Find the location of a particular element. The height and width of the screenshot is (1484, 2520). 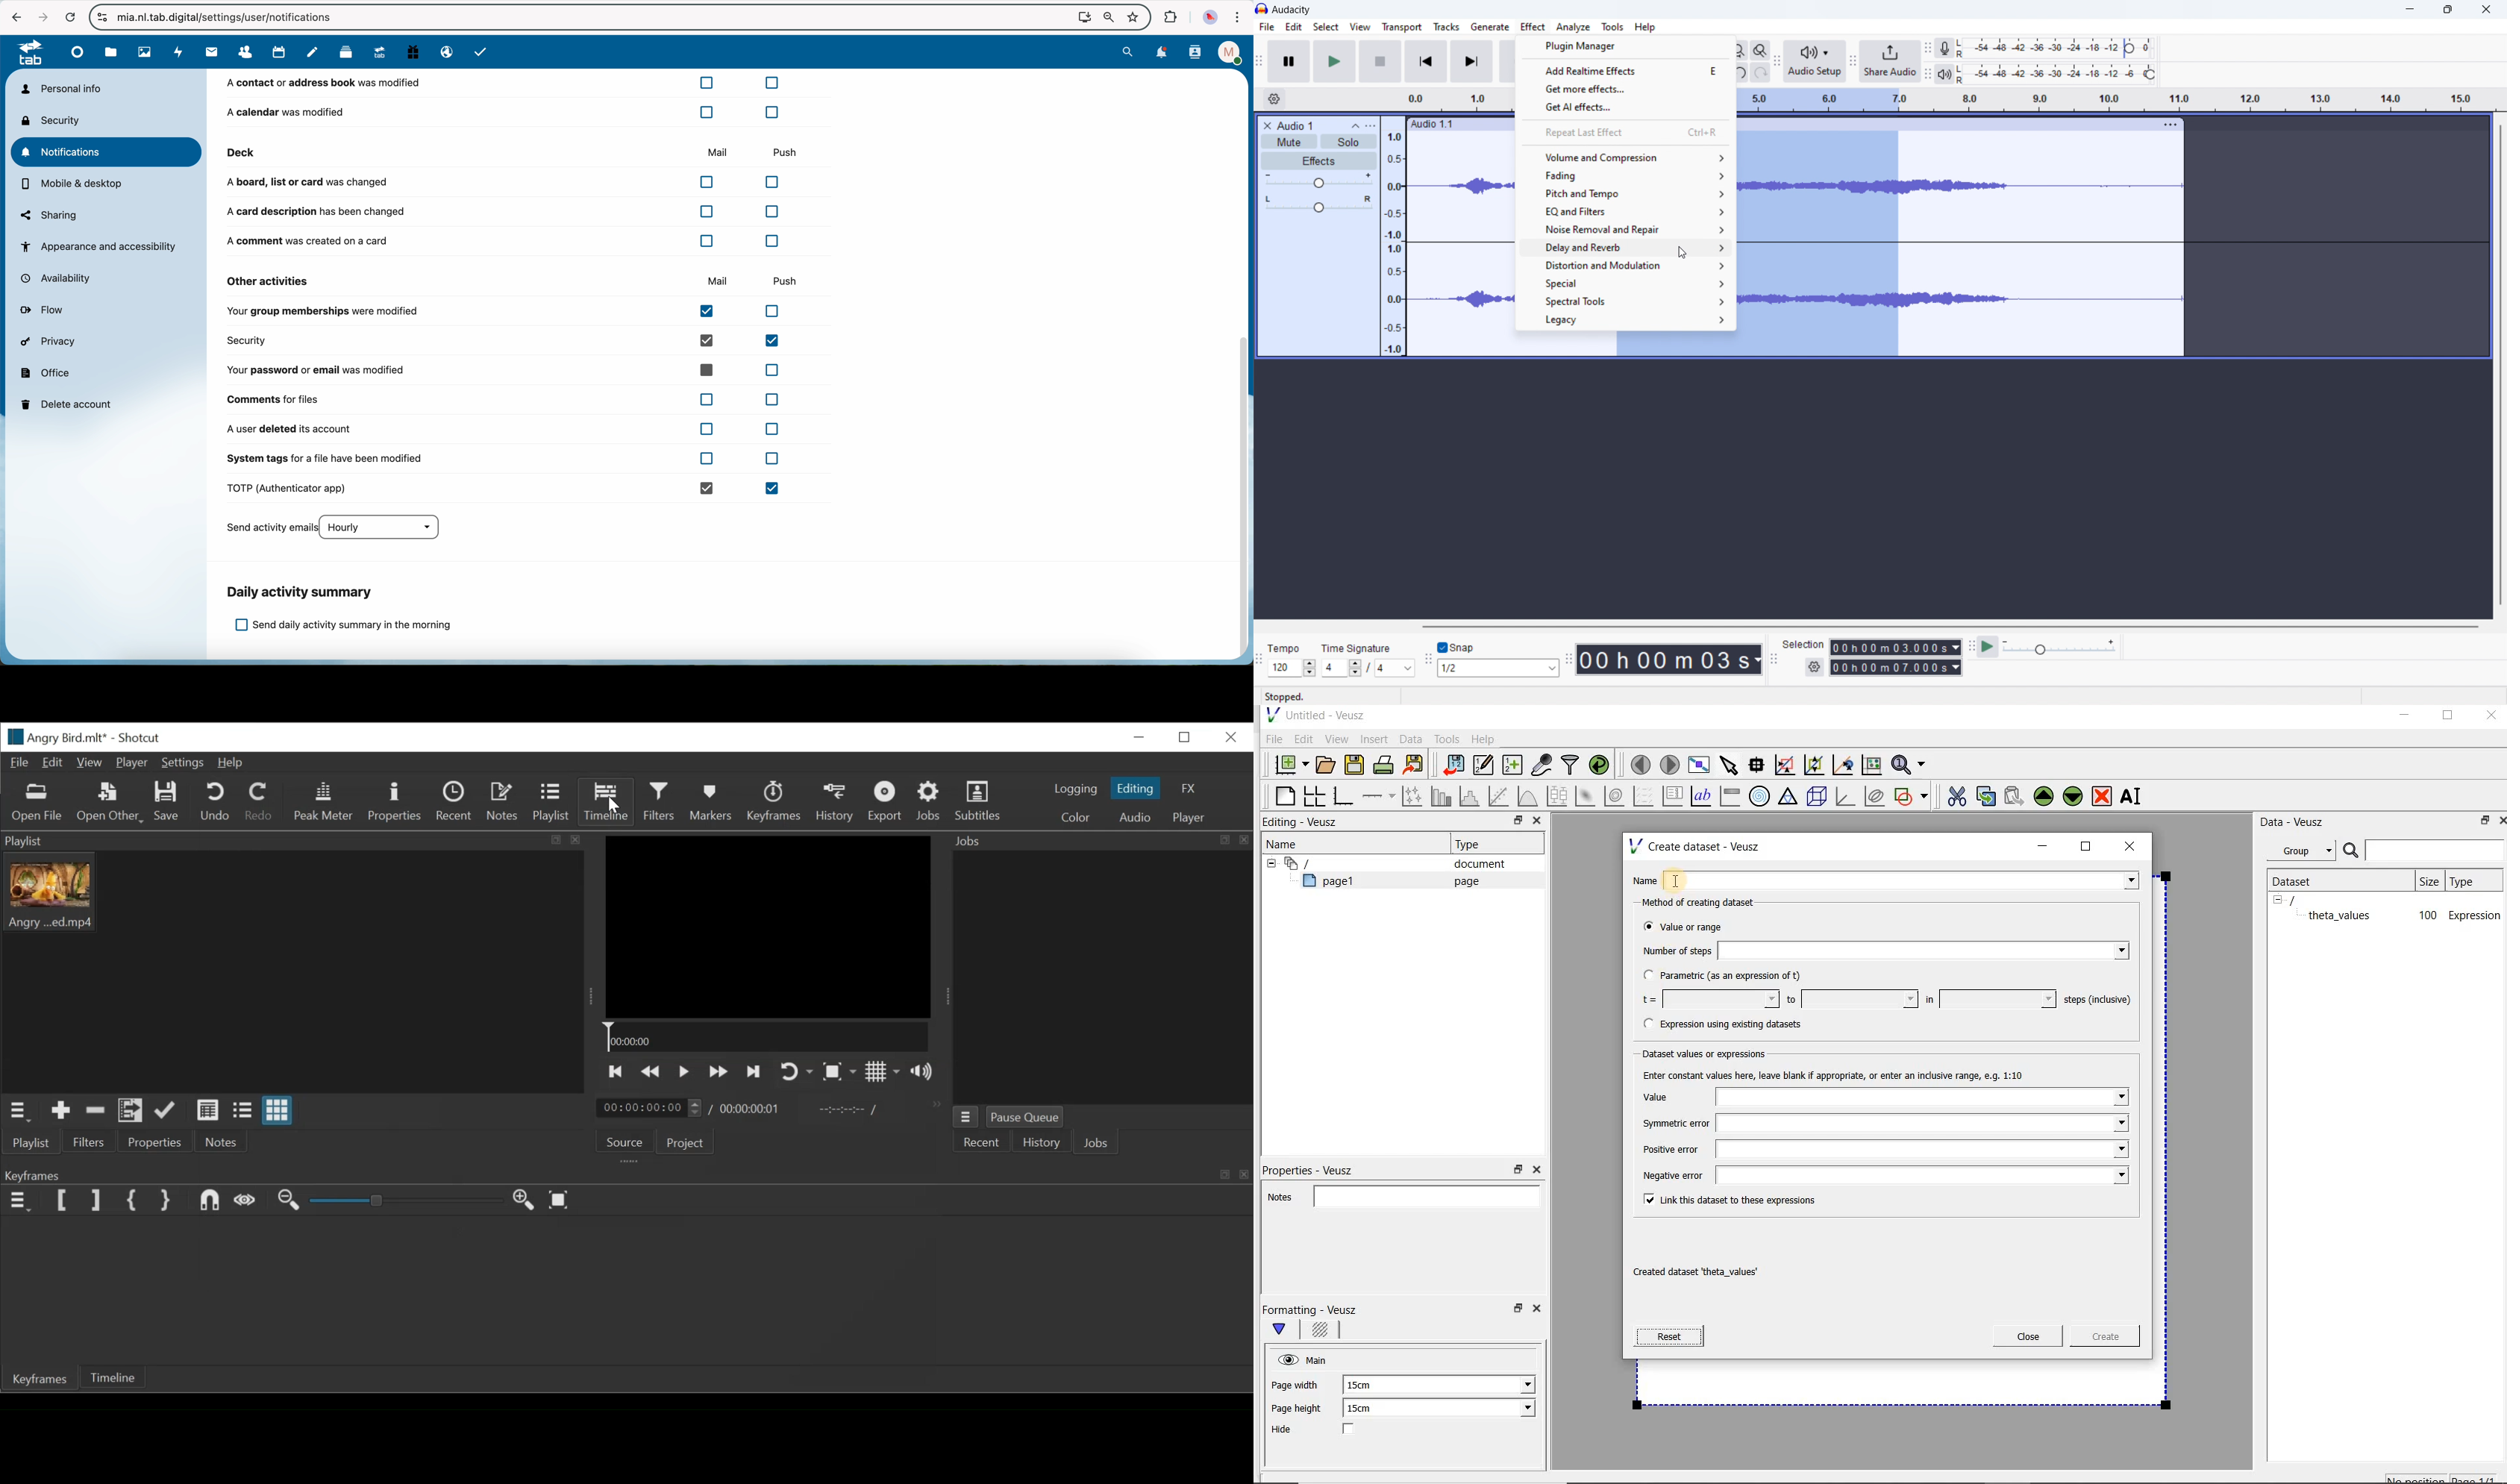

contacts is located at coordinates (247, 52).